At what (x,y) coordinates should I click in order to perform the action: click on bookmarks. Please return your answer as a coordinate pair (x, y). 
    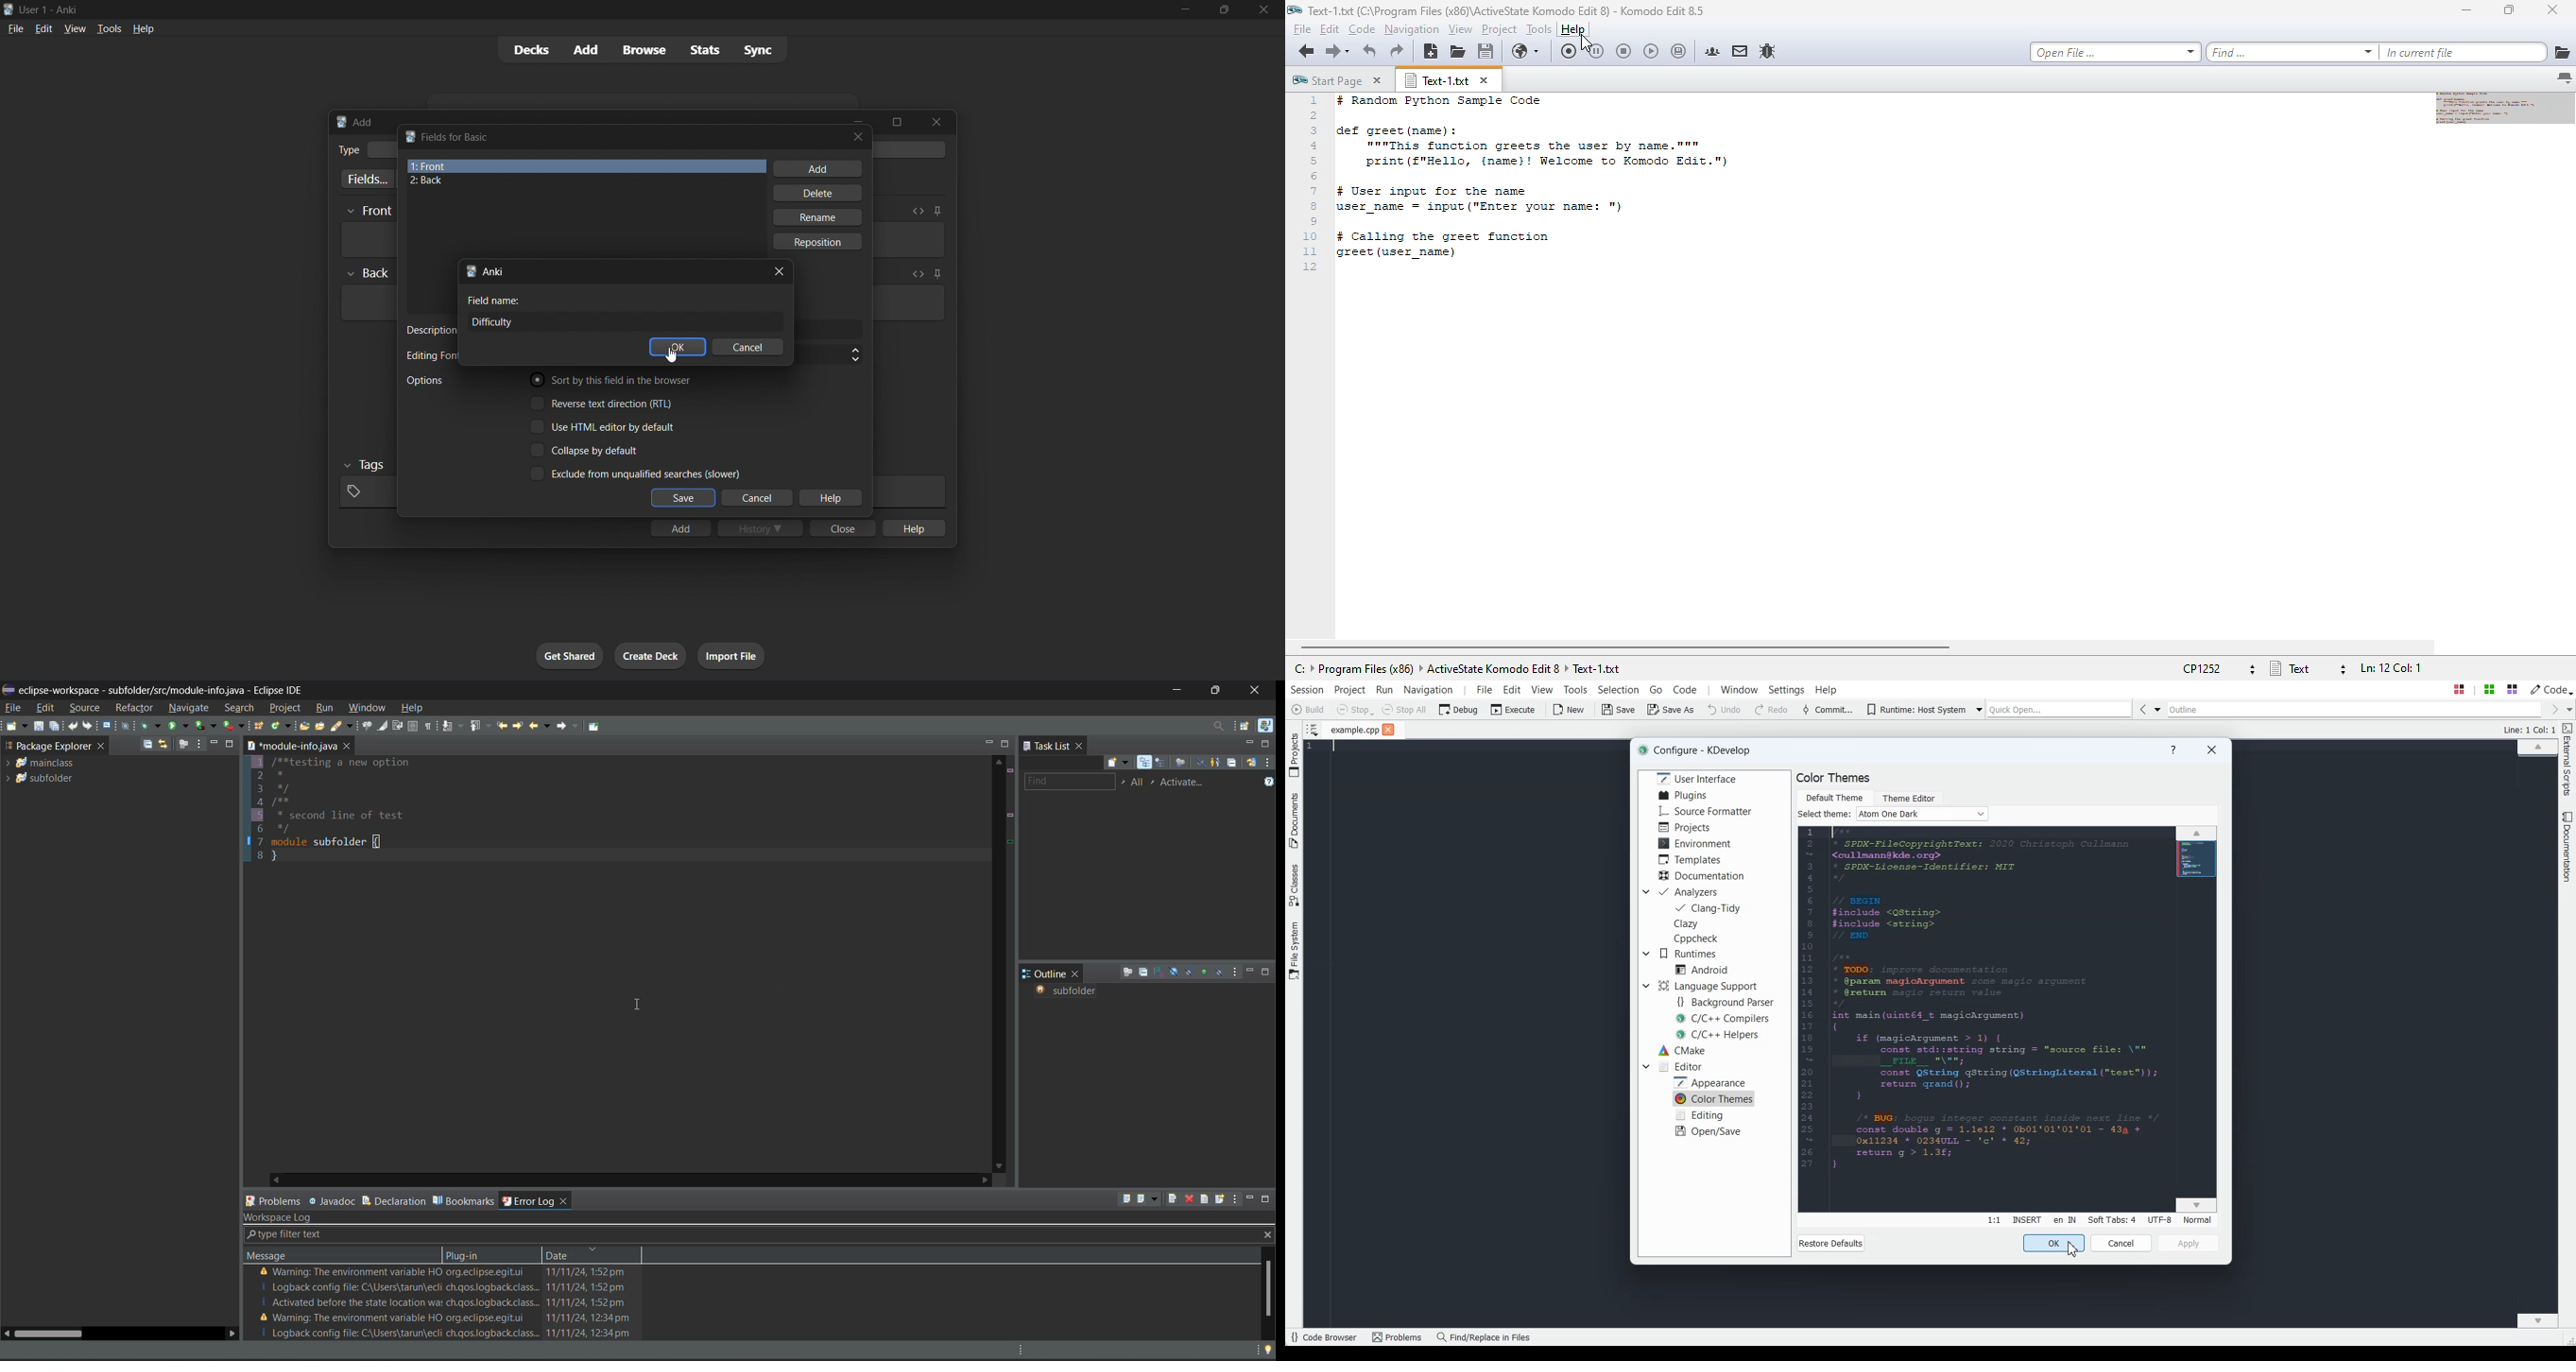
    Looking at the image, I should click on (470, 1200).